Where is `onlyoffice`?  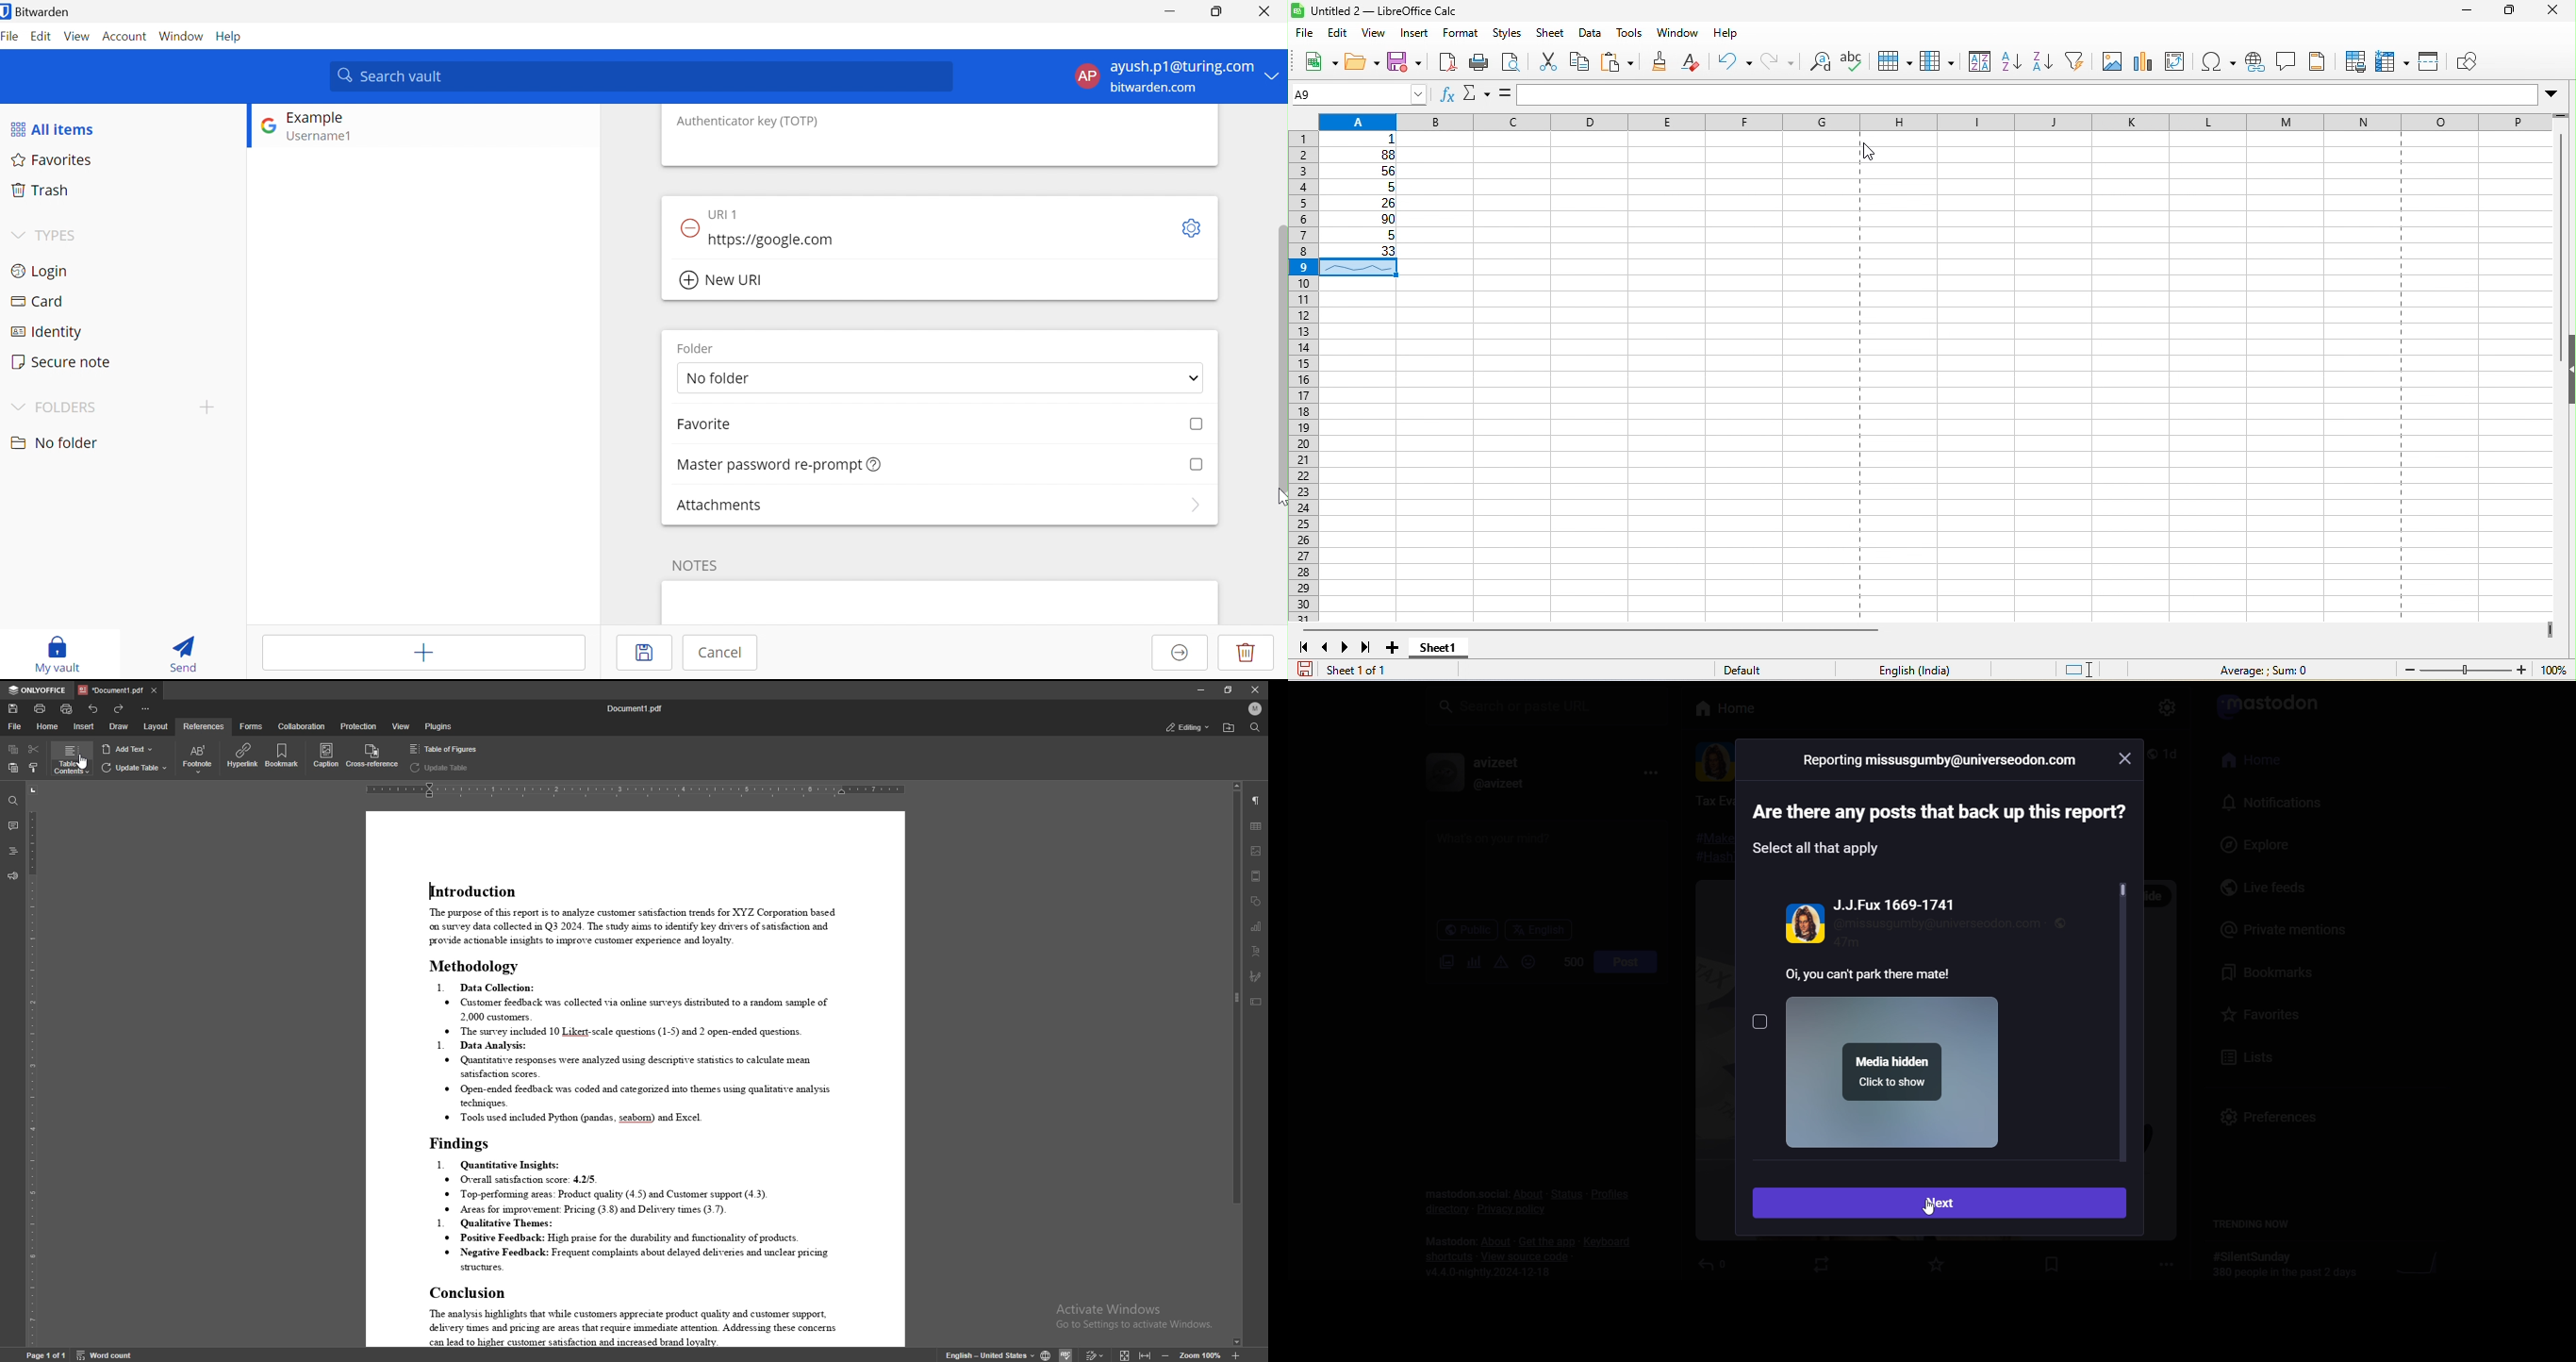
onlyoffice is located at coordinates (38, 690).